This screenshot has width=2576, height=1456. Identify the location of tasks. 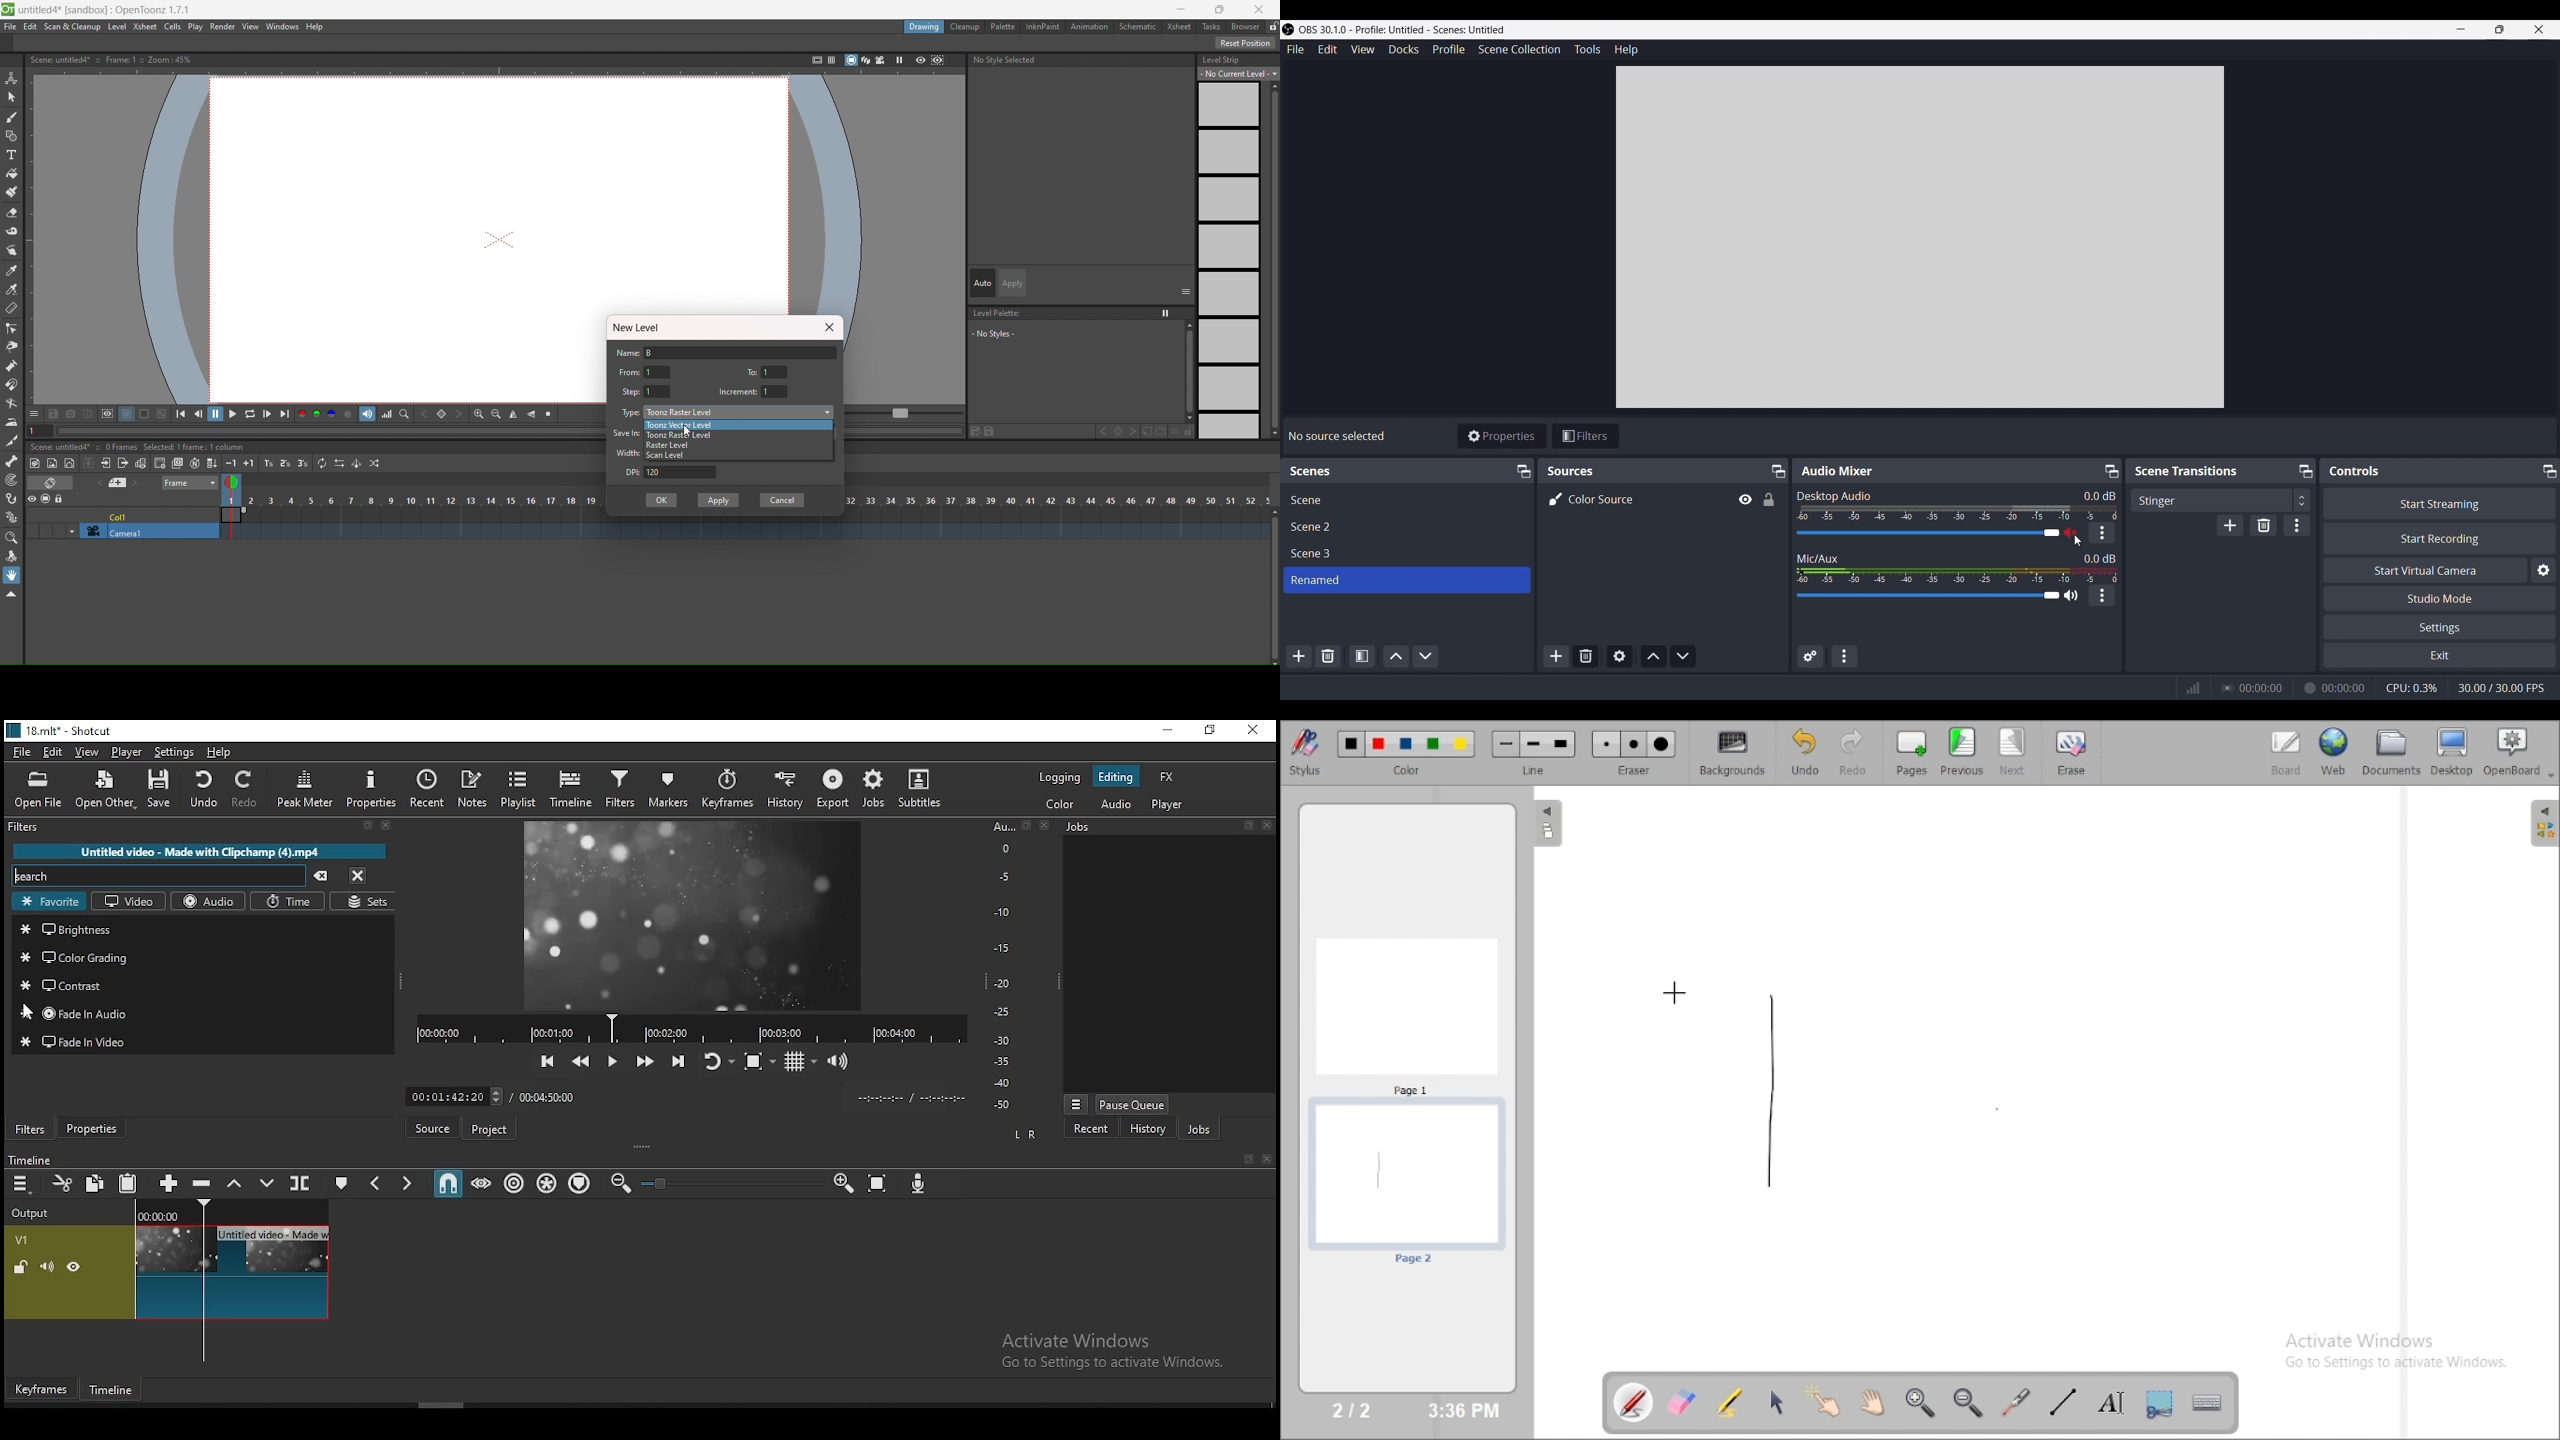
(1211, 27).